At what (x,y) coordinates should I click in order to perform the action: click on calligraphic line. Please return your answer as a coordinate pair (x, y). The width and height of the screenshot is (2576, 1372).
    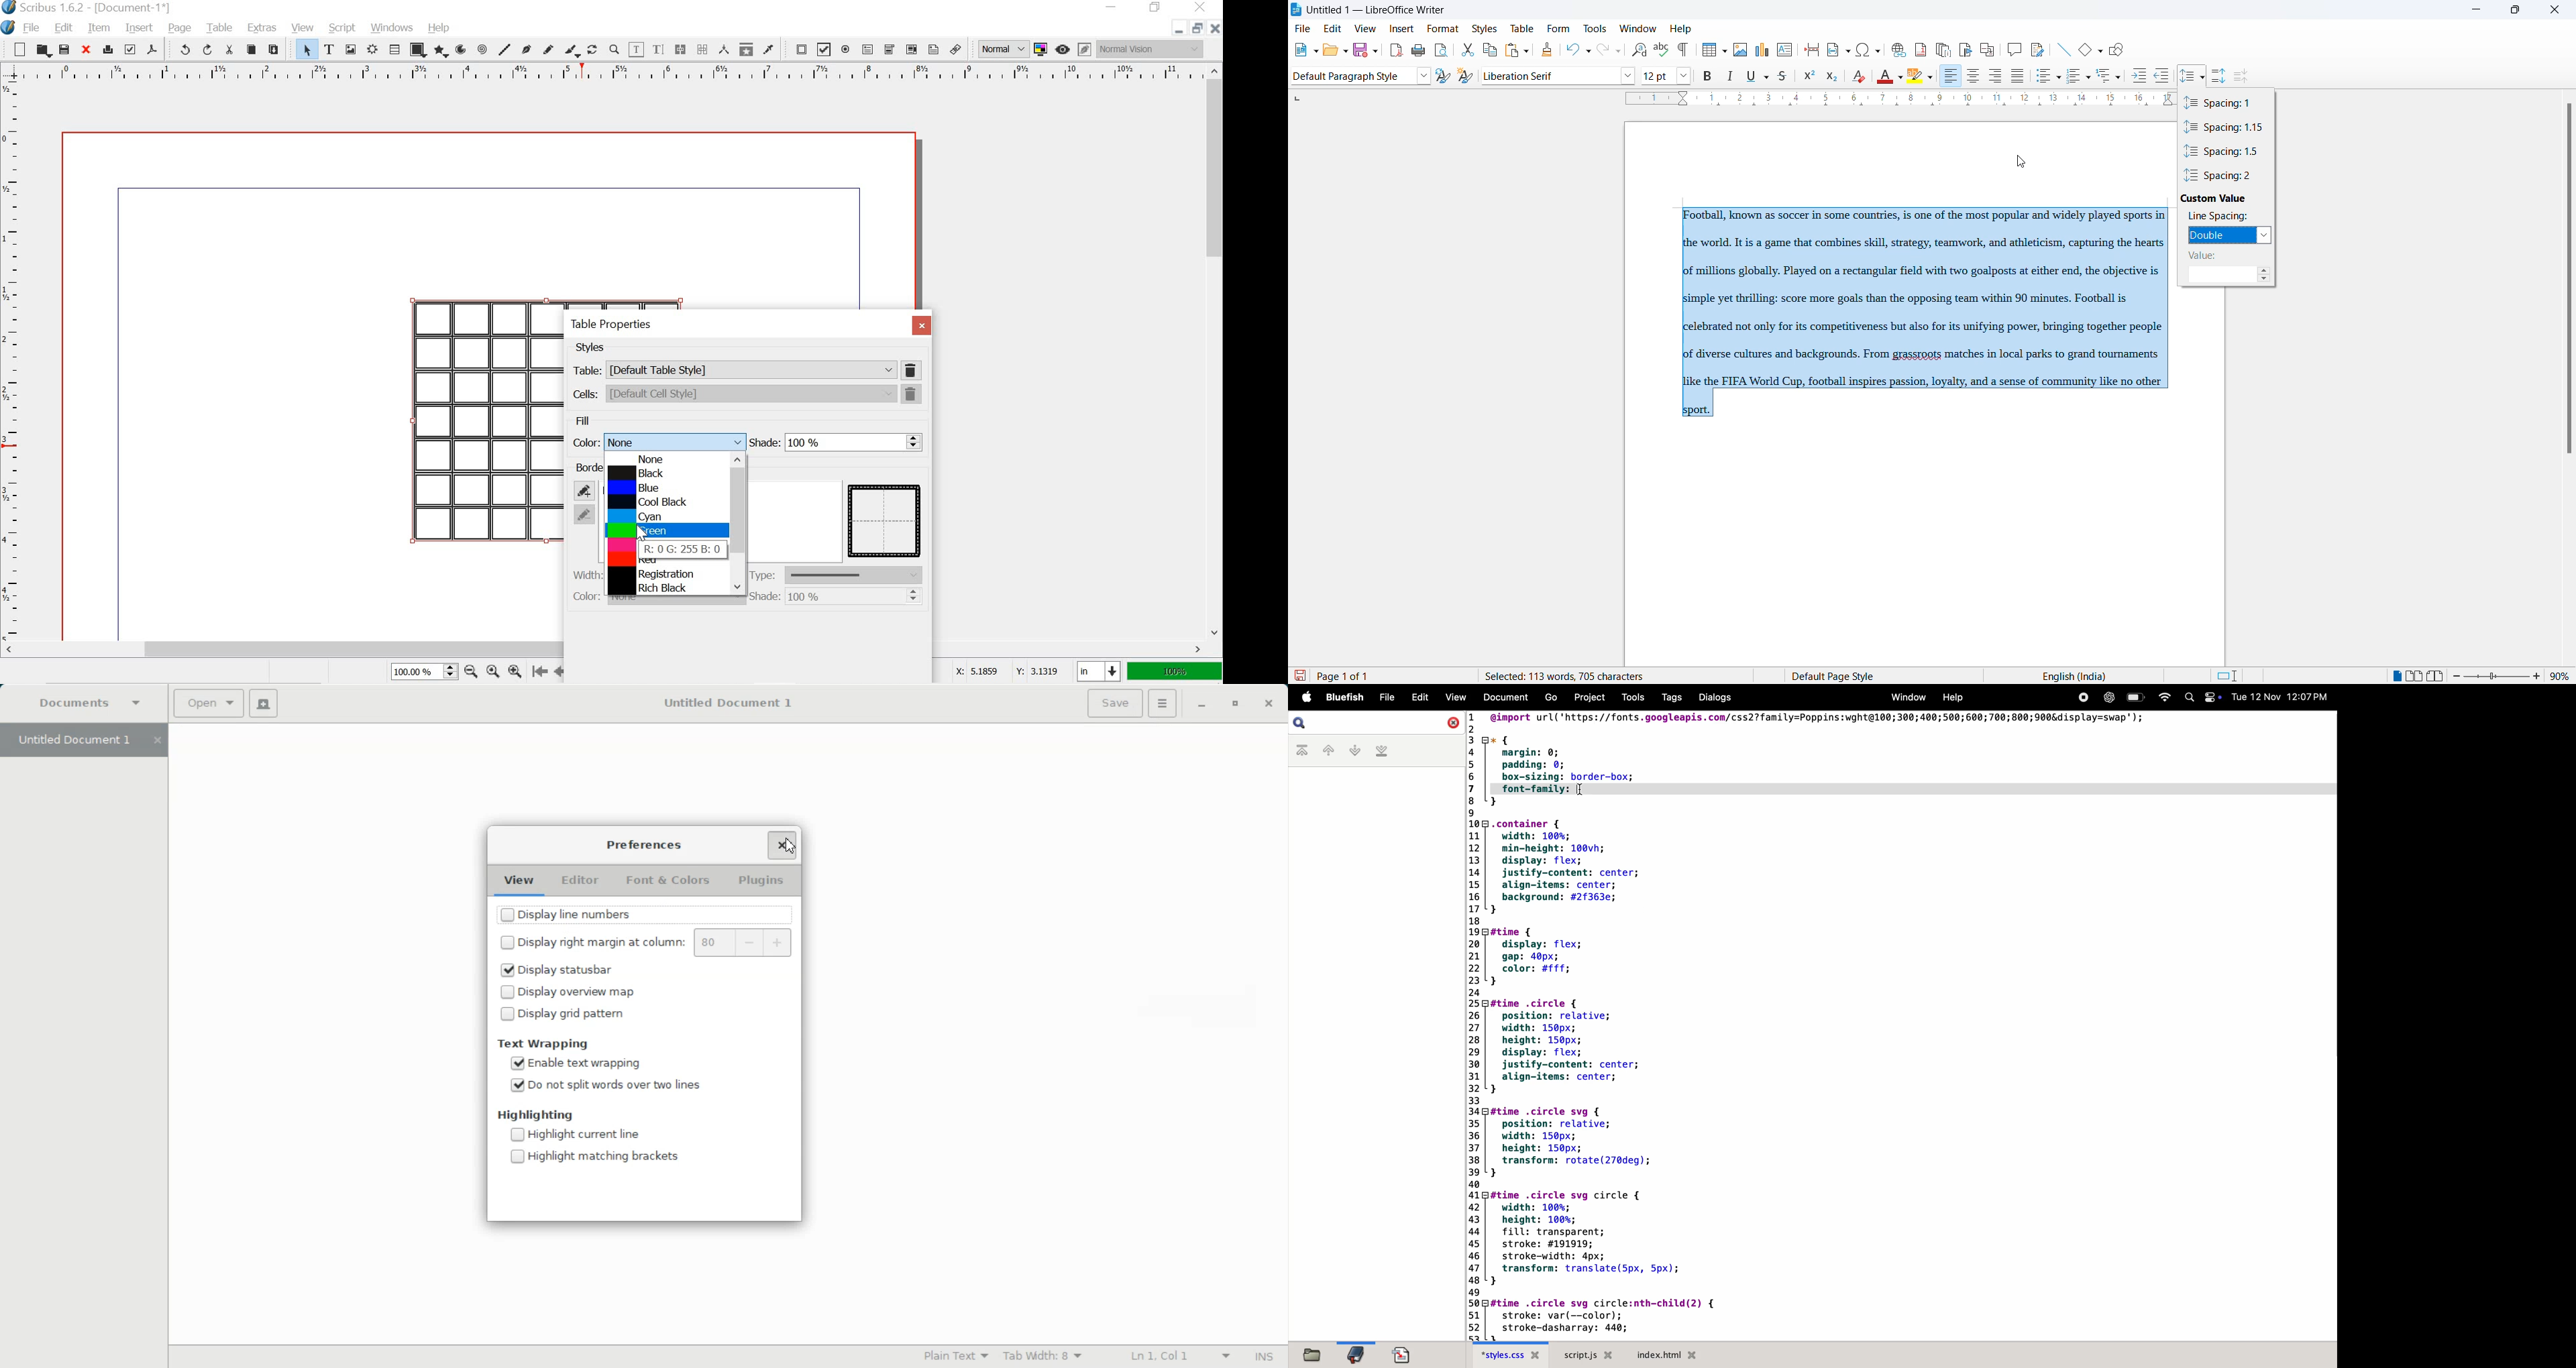
    Looking at the image, I should click on (571, 50).